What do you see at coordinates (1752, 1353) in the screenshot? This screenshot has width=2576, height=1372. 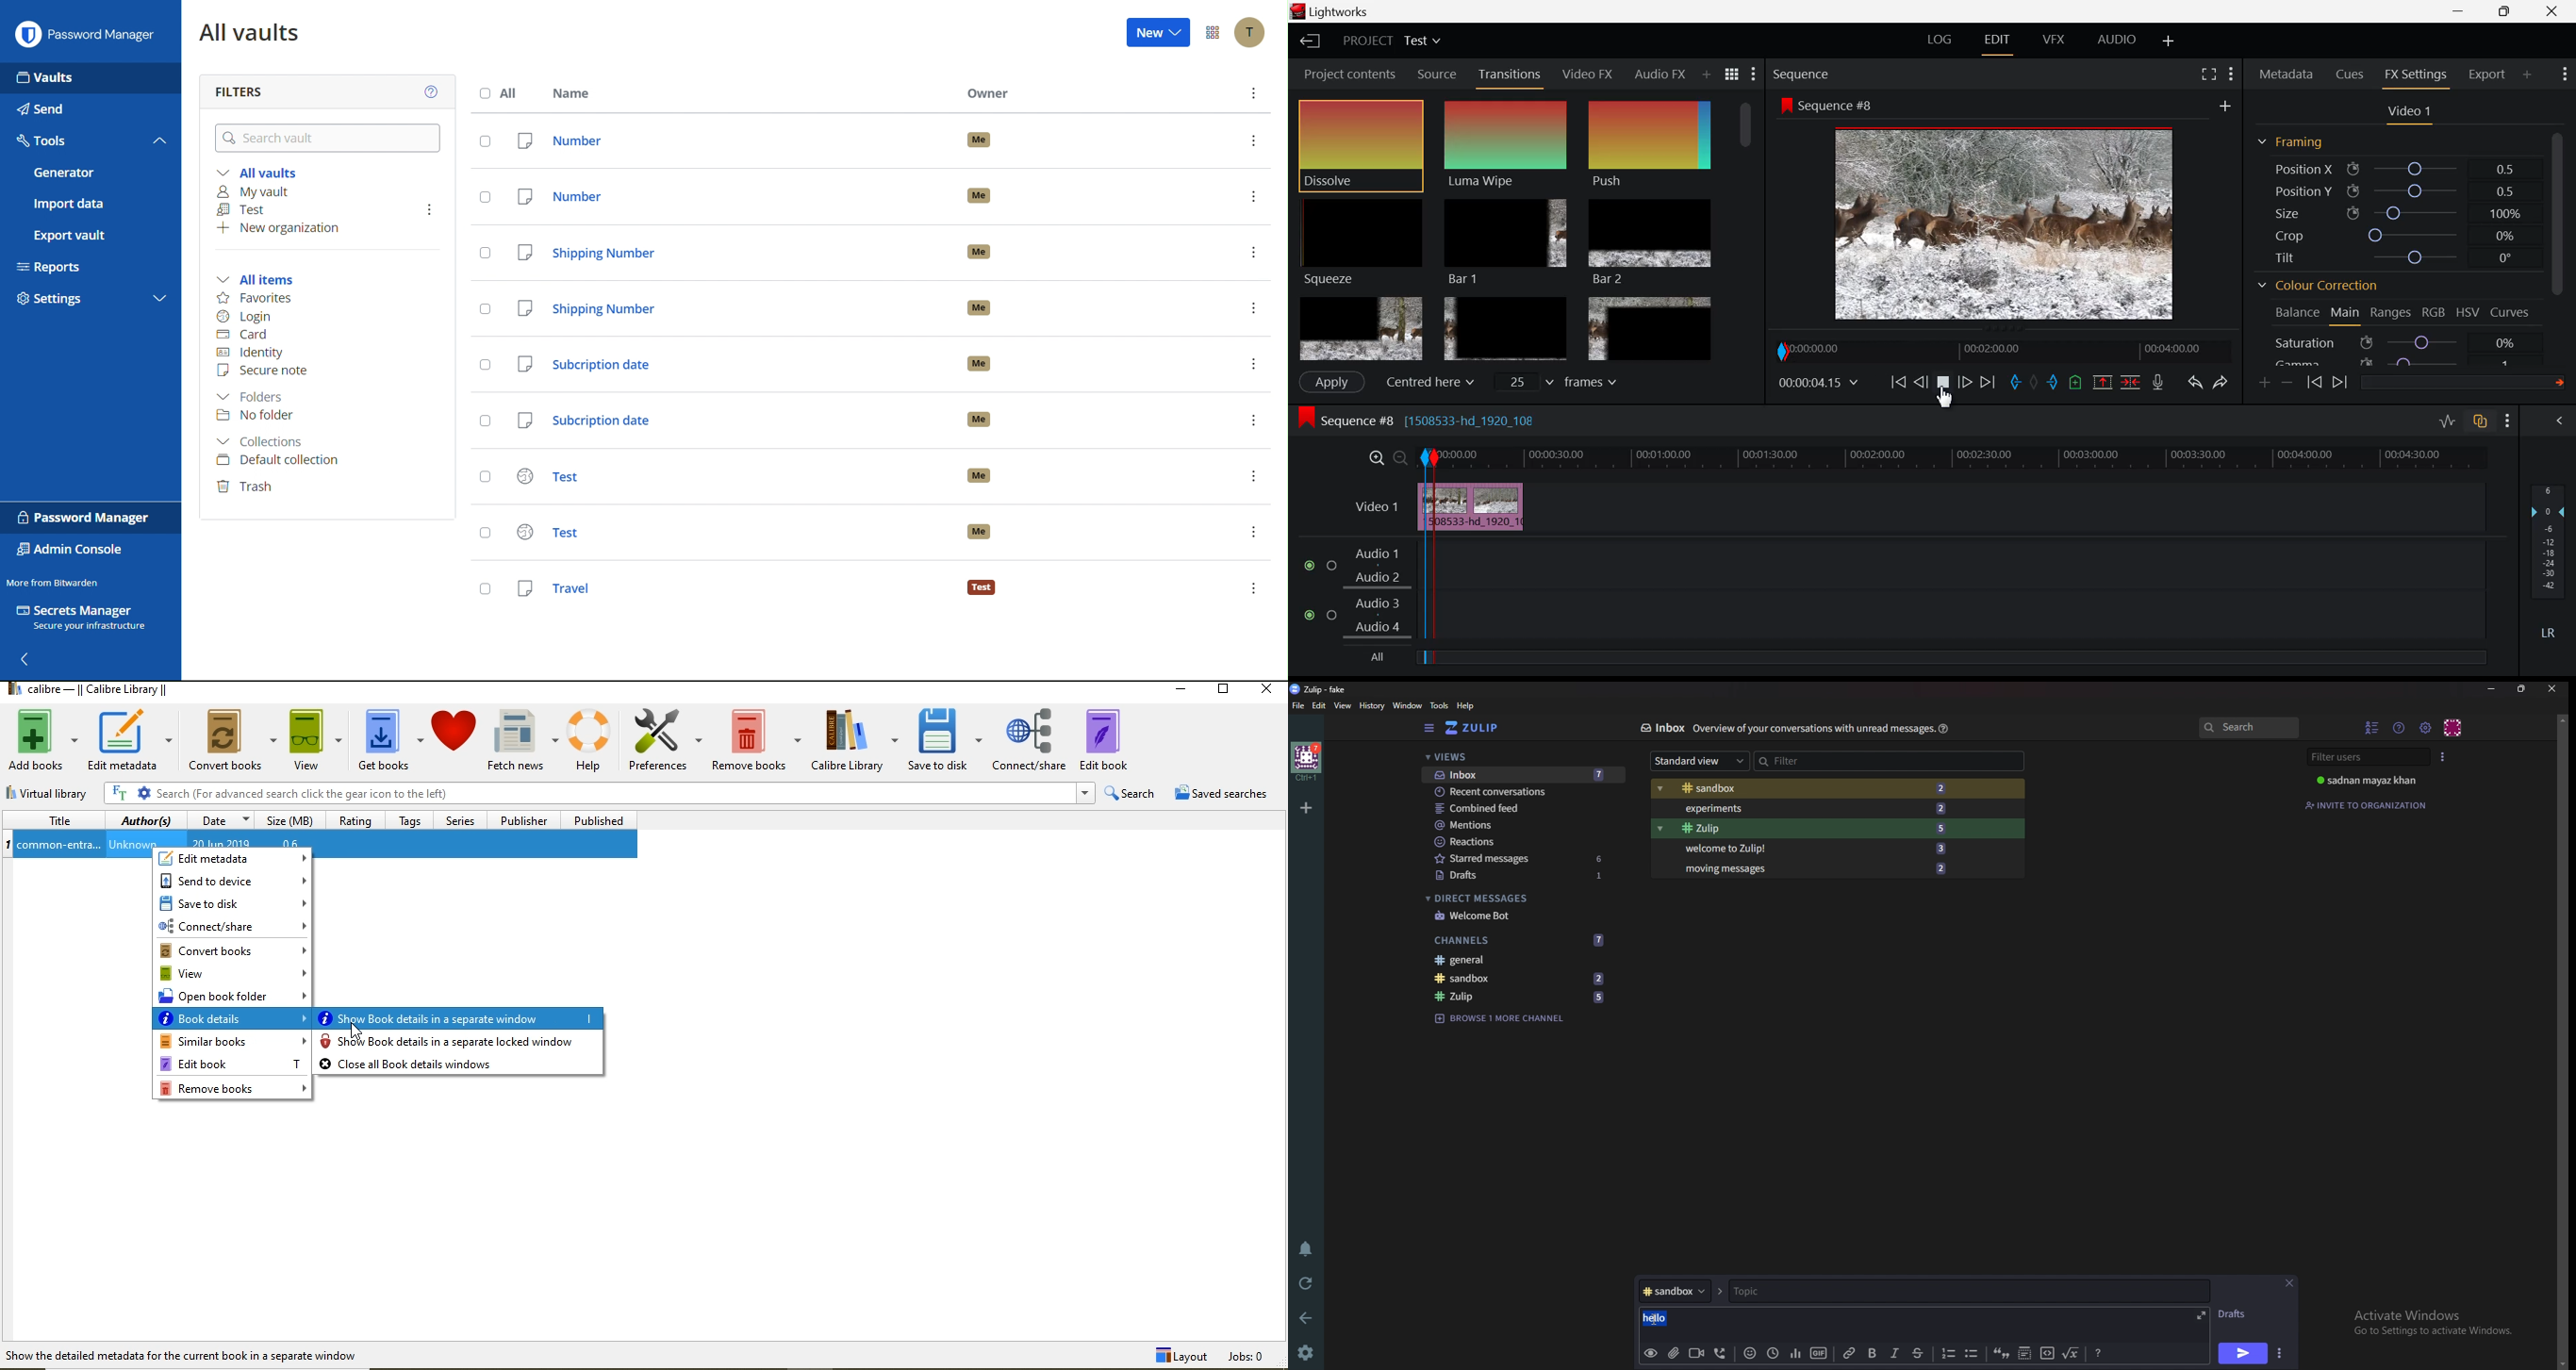 I see `Emoji` at bounding box center [1752, 1353].